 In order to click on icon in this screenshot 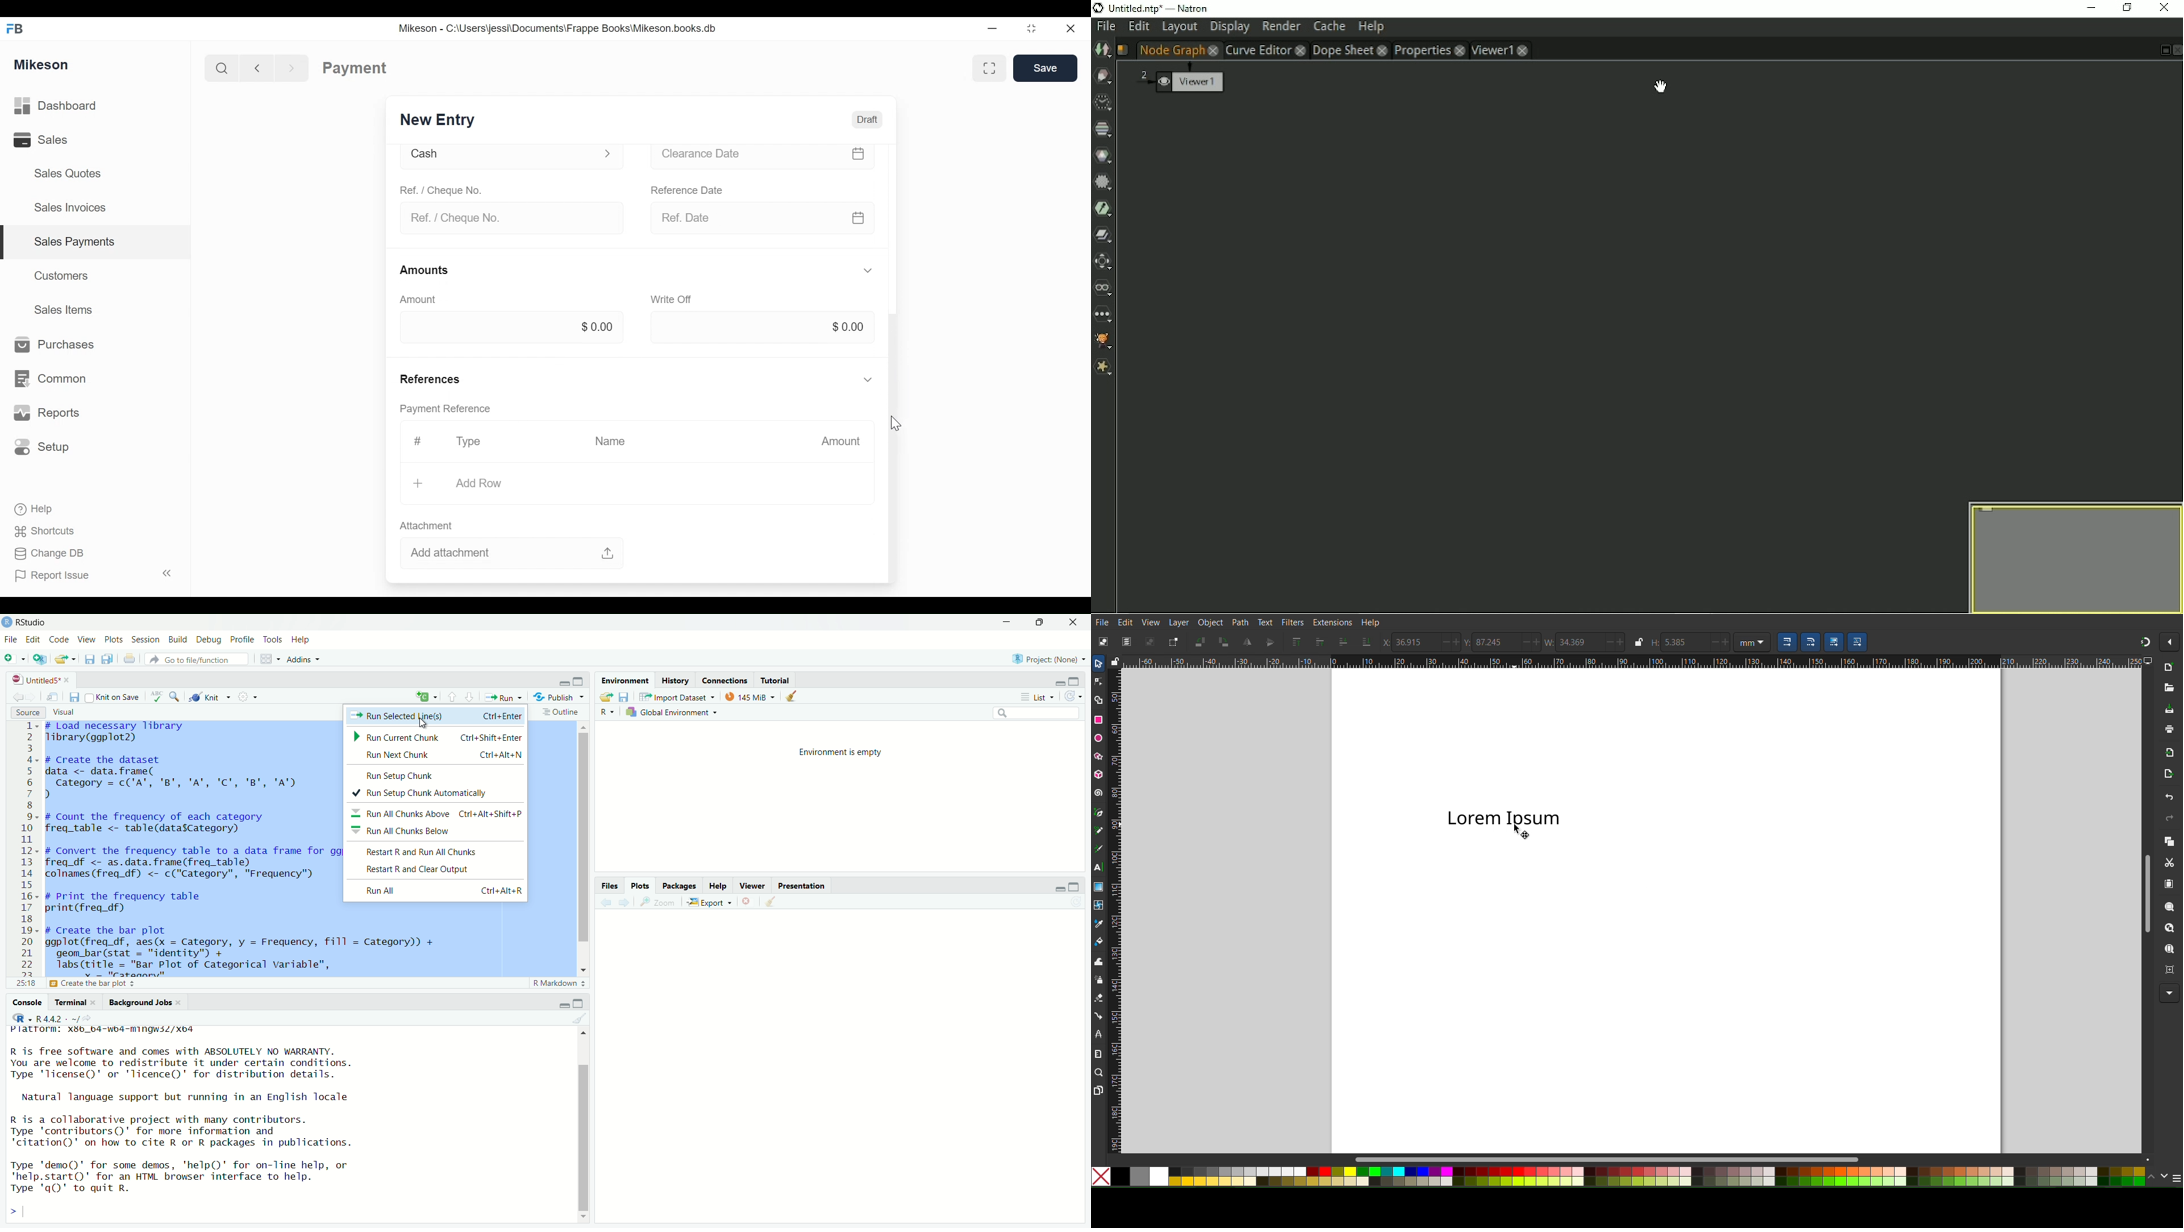, I will do `click(19, 1018)`.